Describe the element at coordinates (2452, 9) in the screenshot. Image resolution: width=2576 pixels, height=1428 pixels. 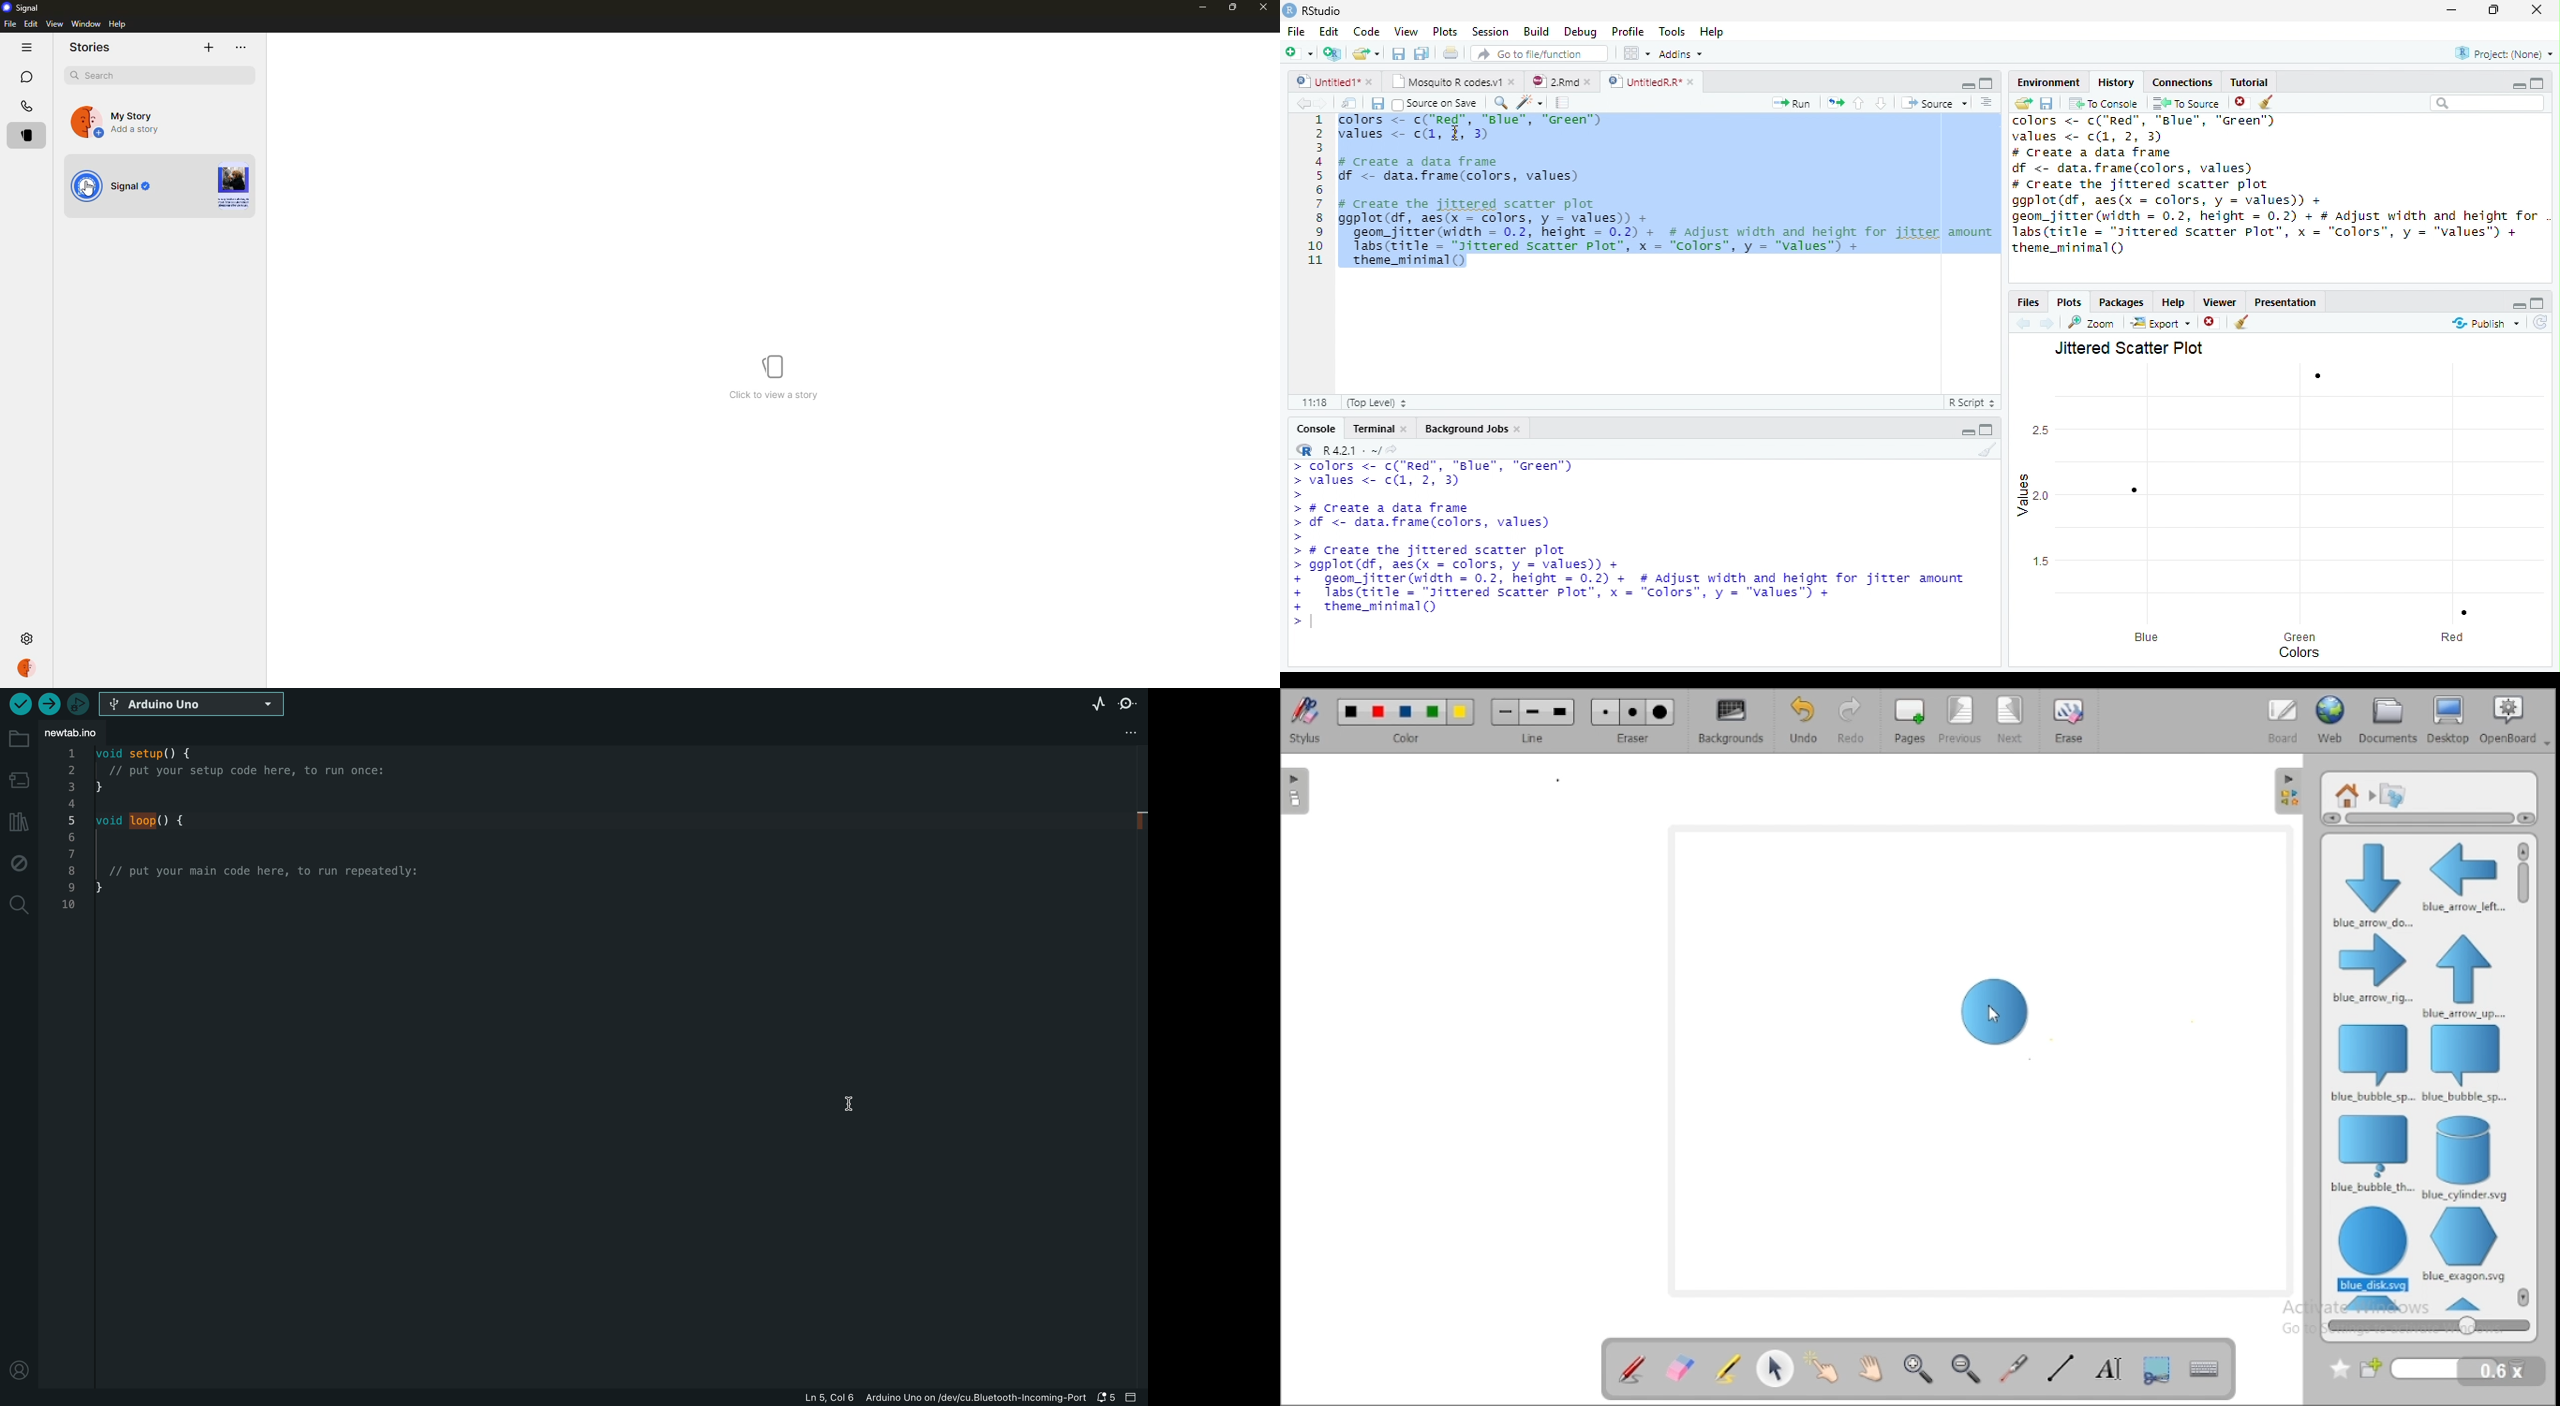
I see `minimize` at that location.